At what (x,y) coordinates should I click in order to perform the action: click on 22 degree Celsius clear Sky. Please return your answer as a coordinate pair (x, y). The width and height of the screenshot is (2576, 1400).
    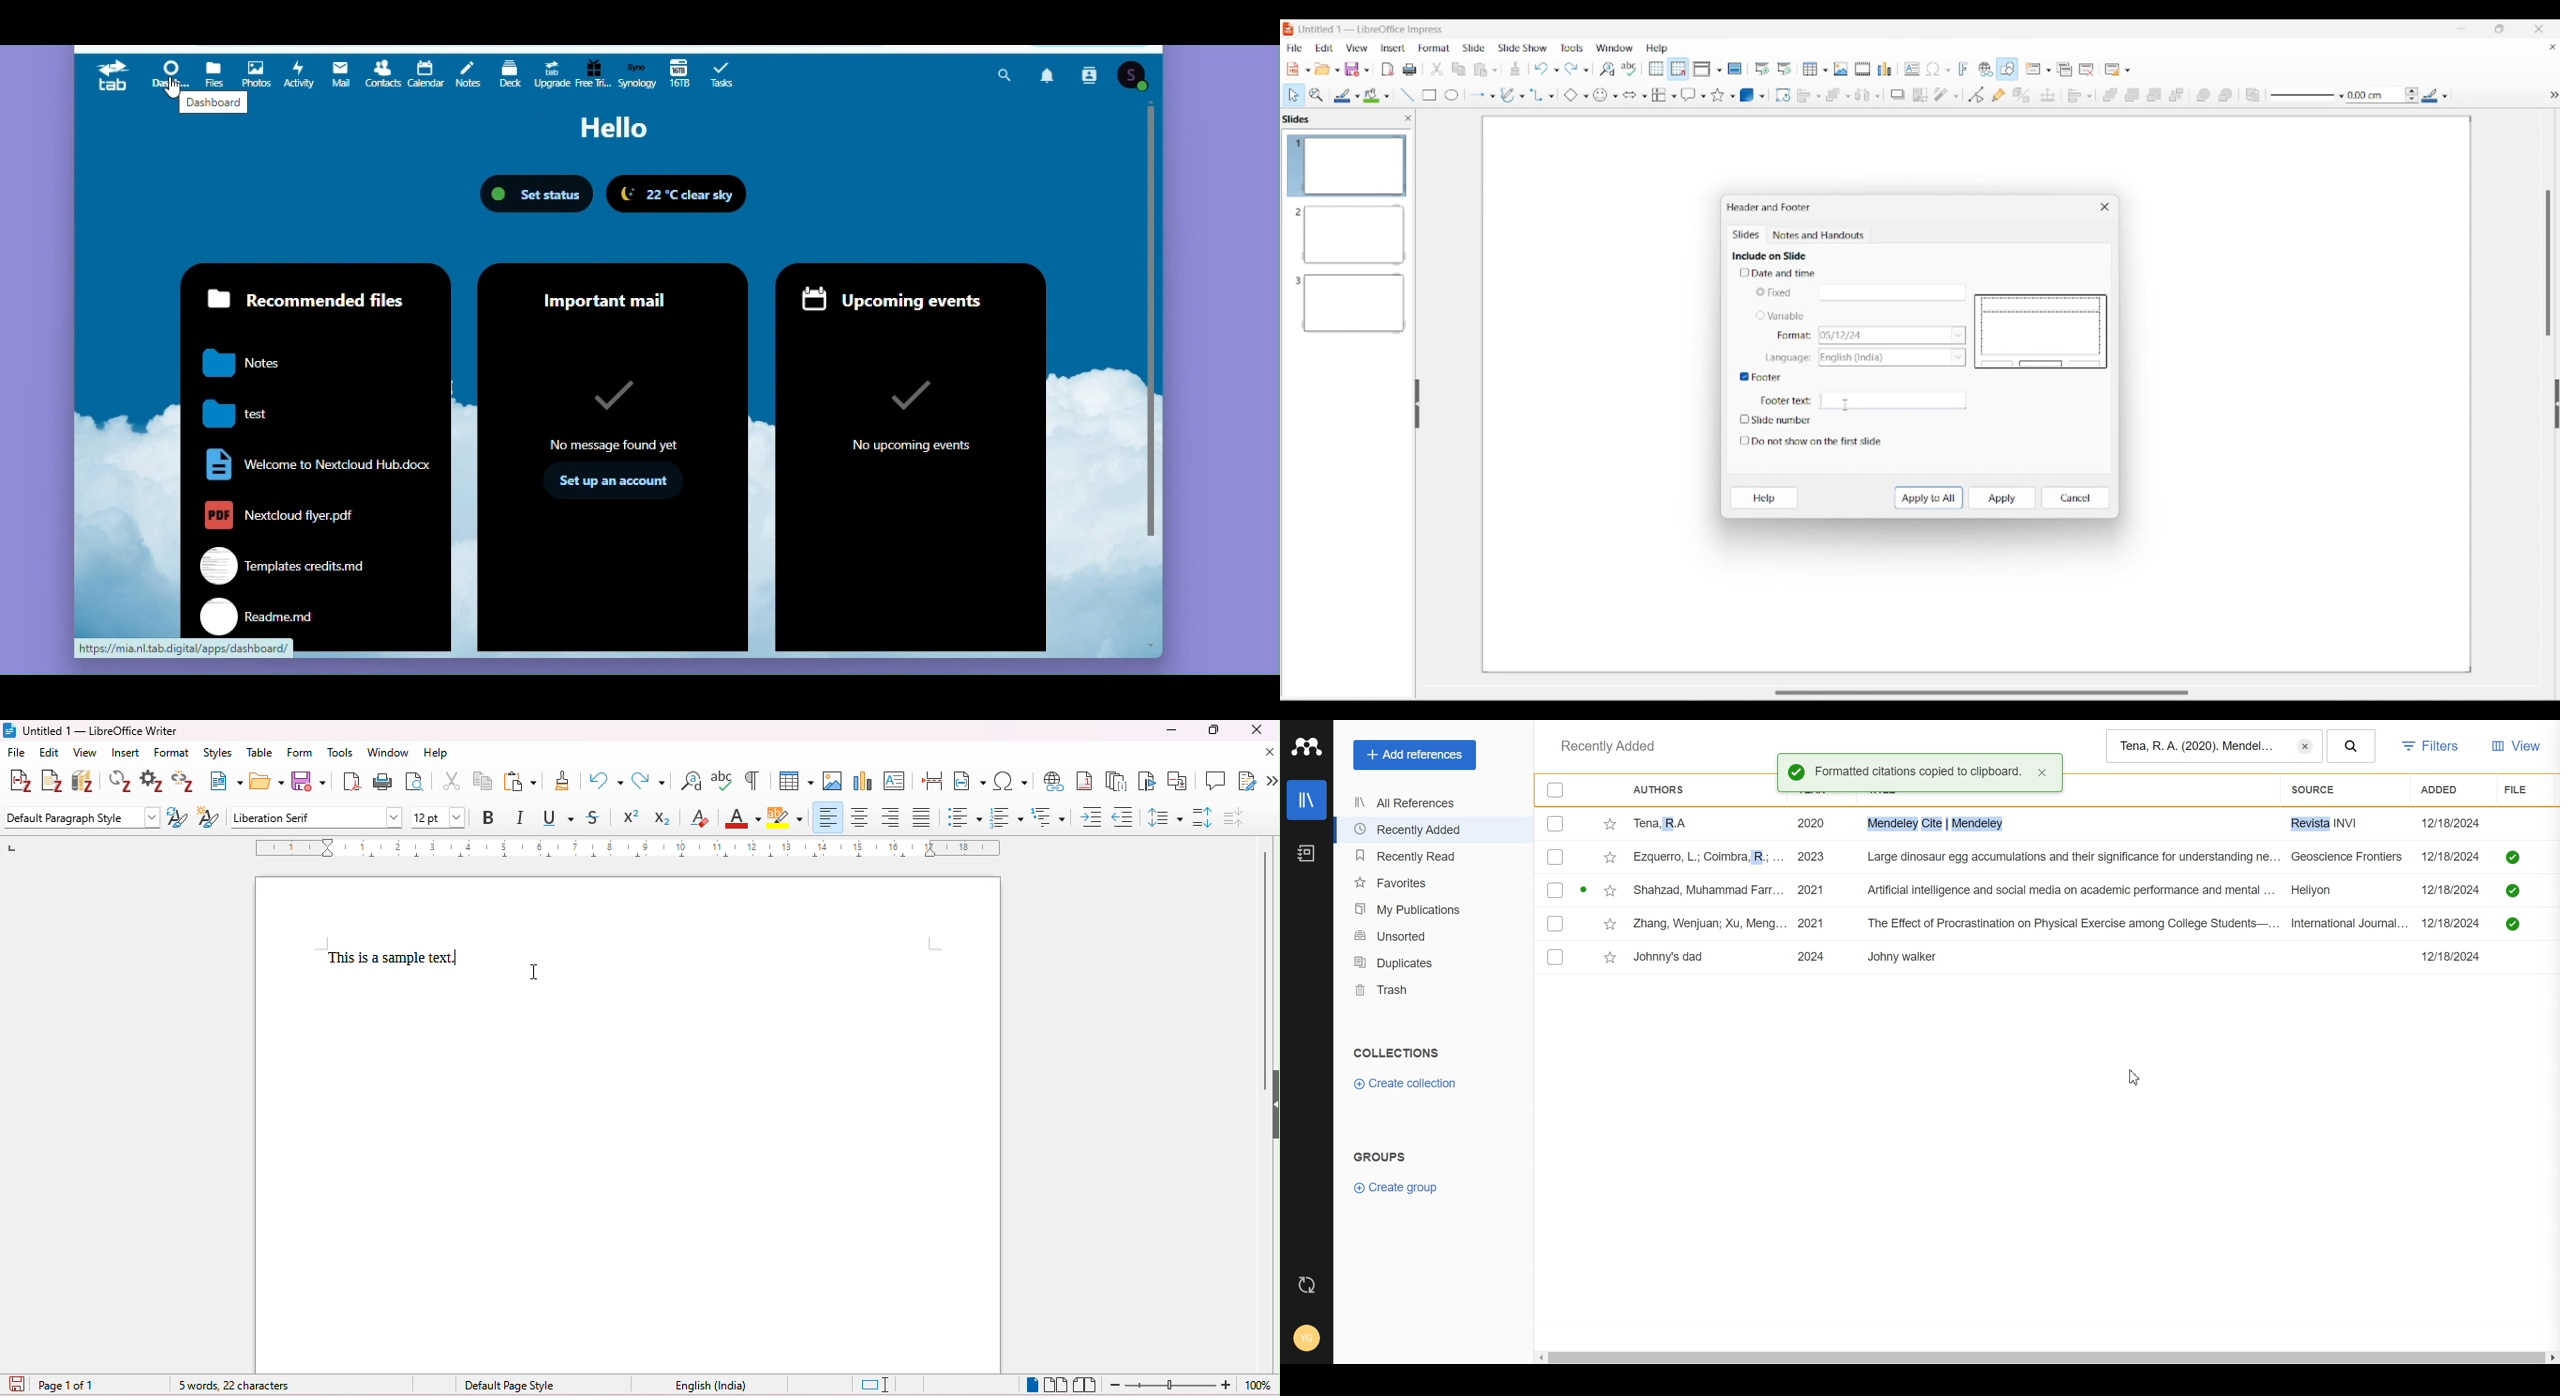
    Looking at the image, I should click on (680, 193).